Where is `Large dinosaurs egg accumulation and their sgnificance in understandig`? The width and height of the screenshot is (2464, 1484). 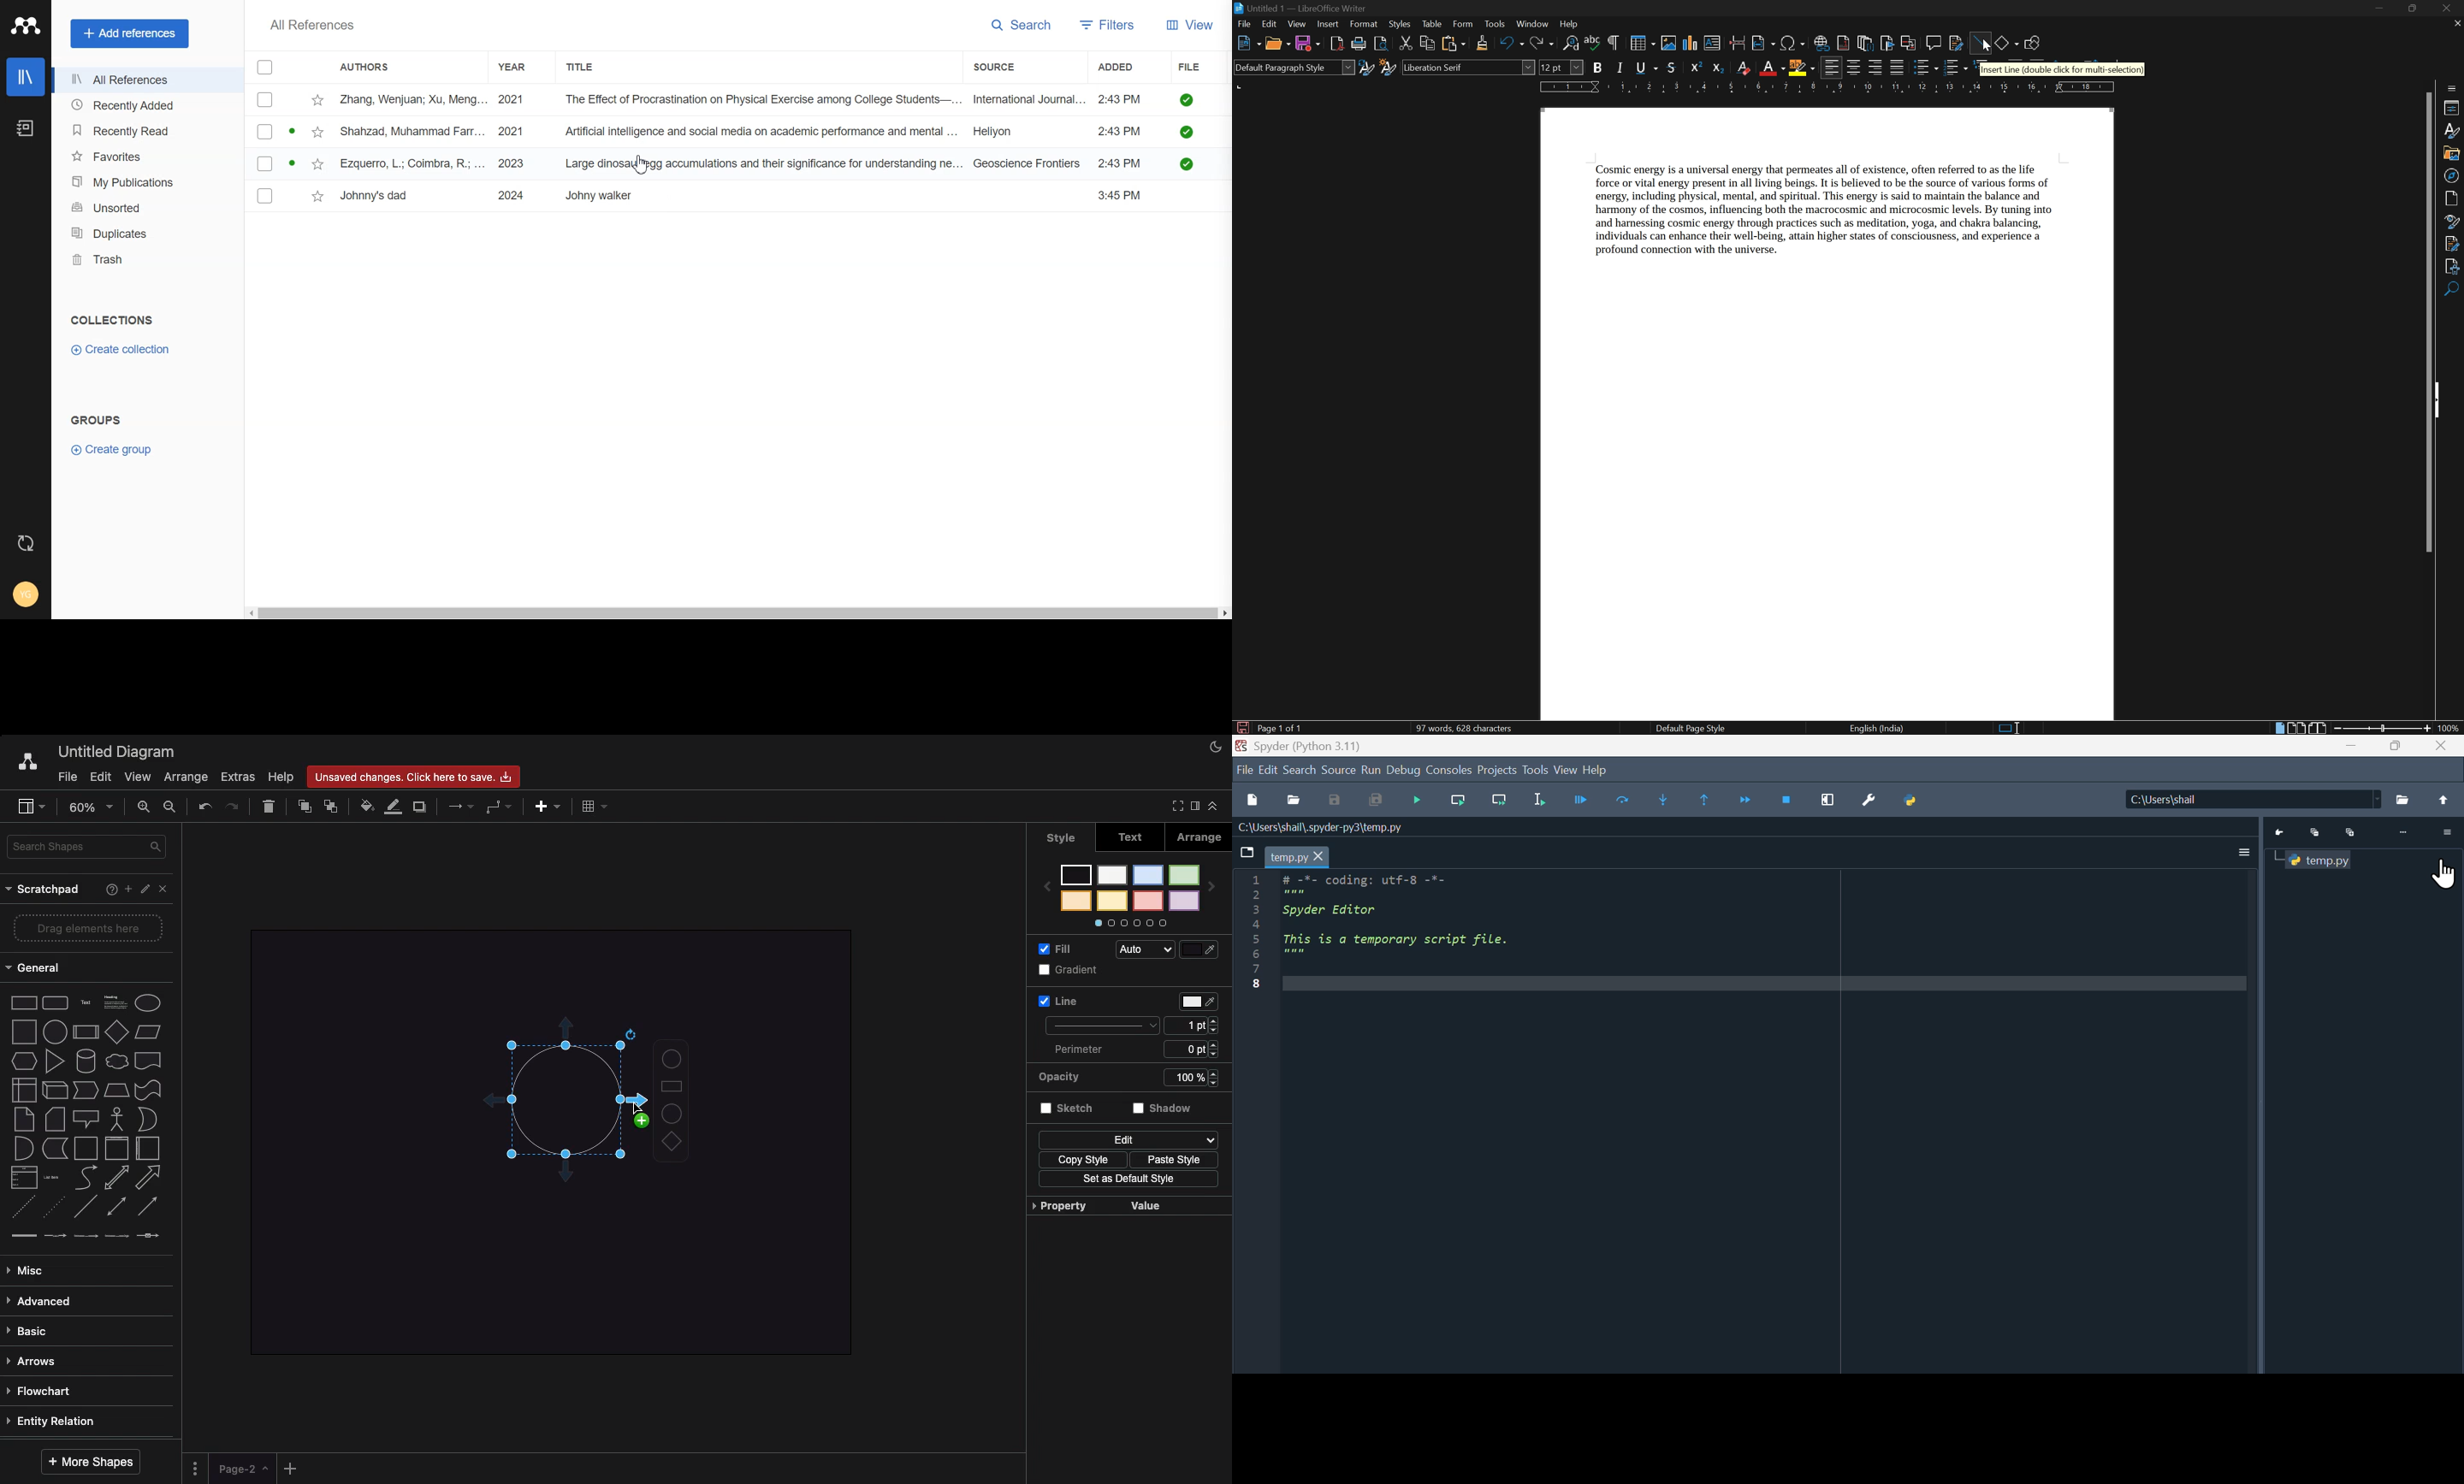 Large dinosaurs egg accumulation and their sgnificance in understandig is located at coordinates (764, 164).